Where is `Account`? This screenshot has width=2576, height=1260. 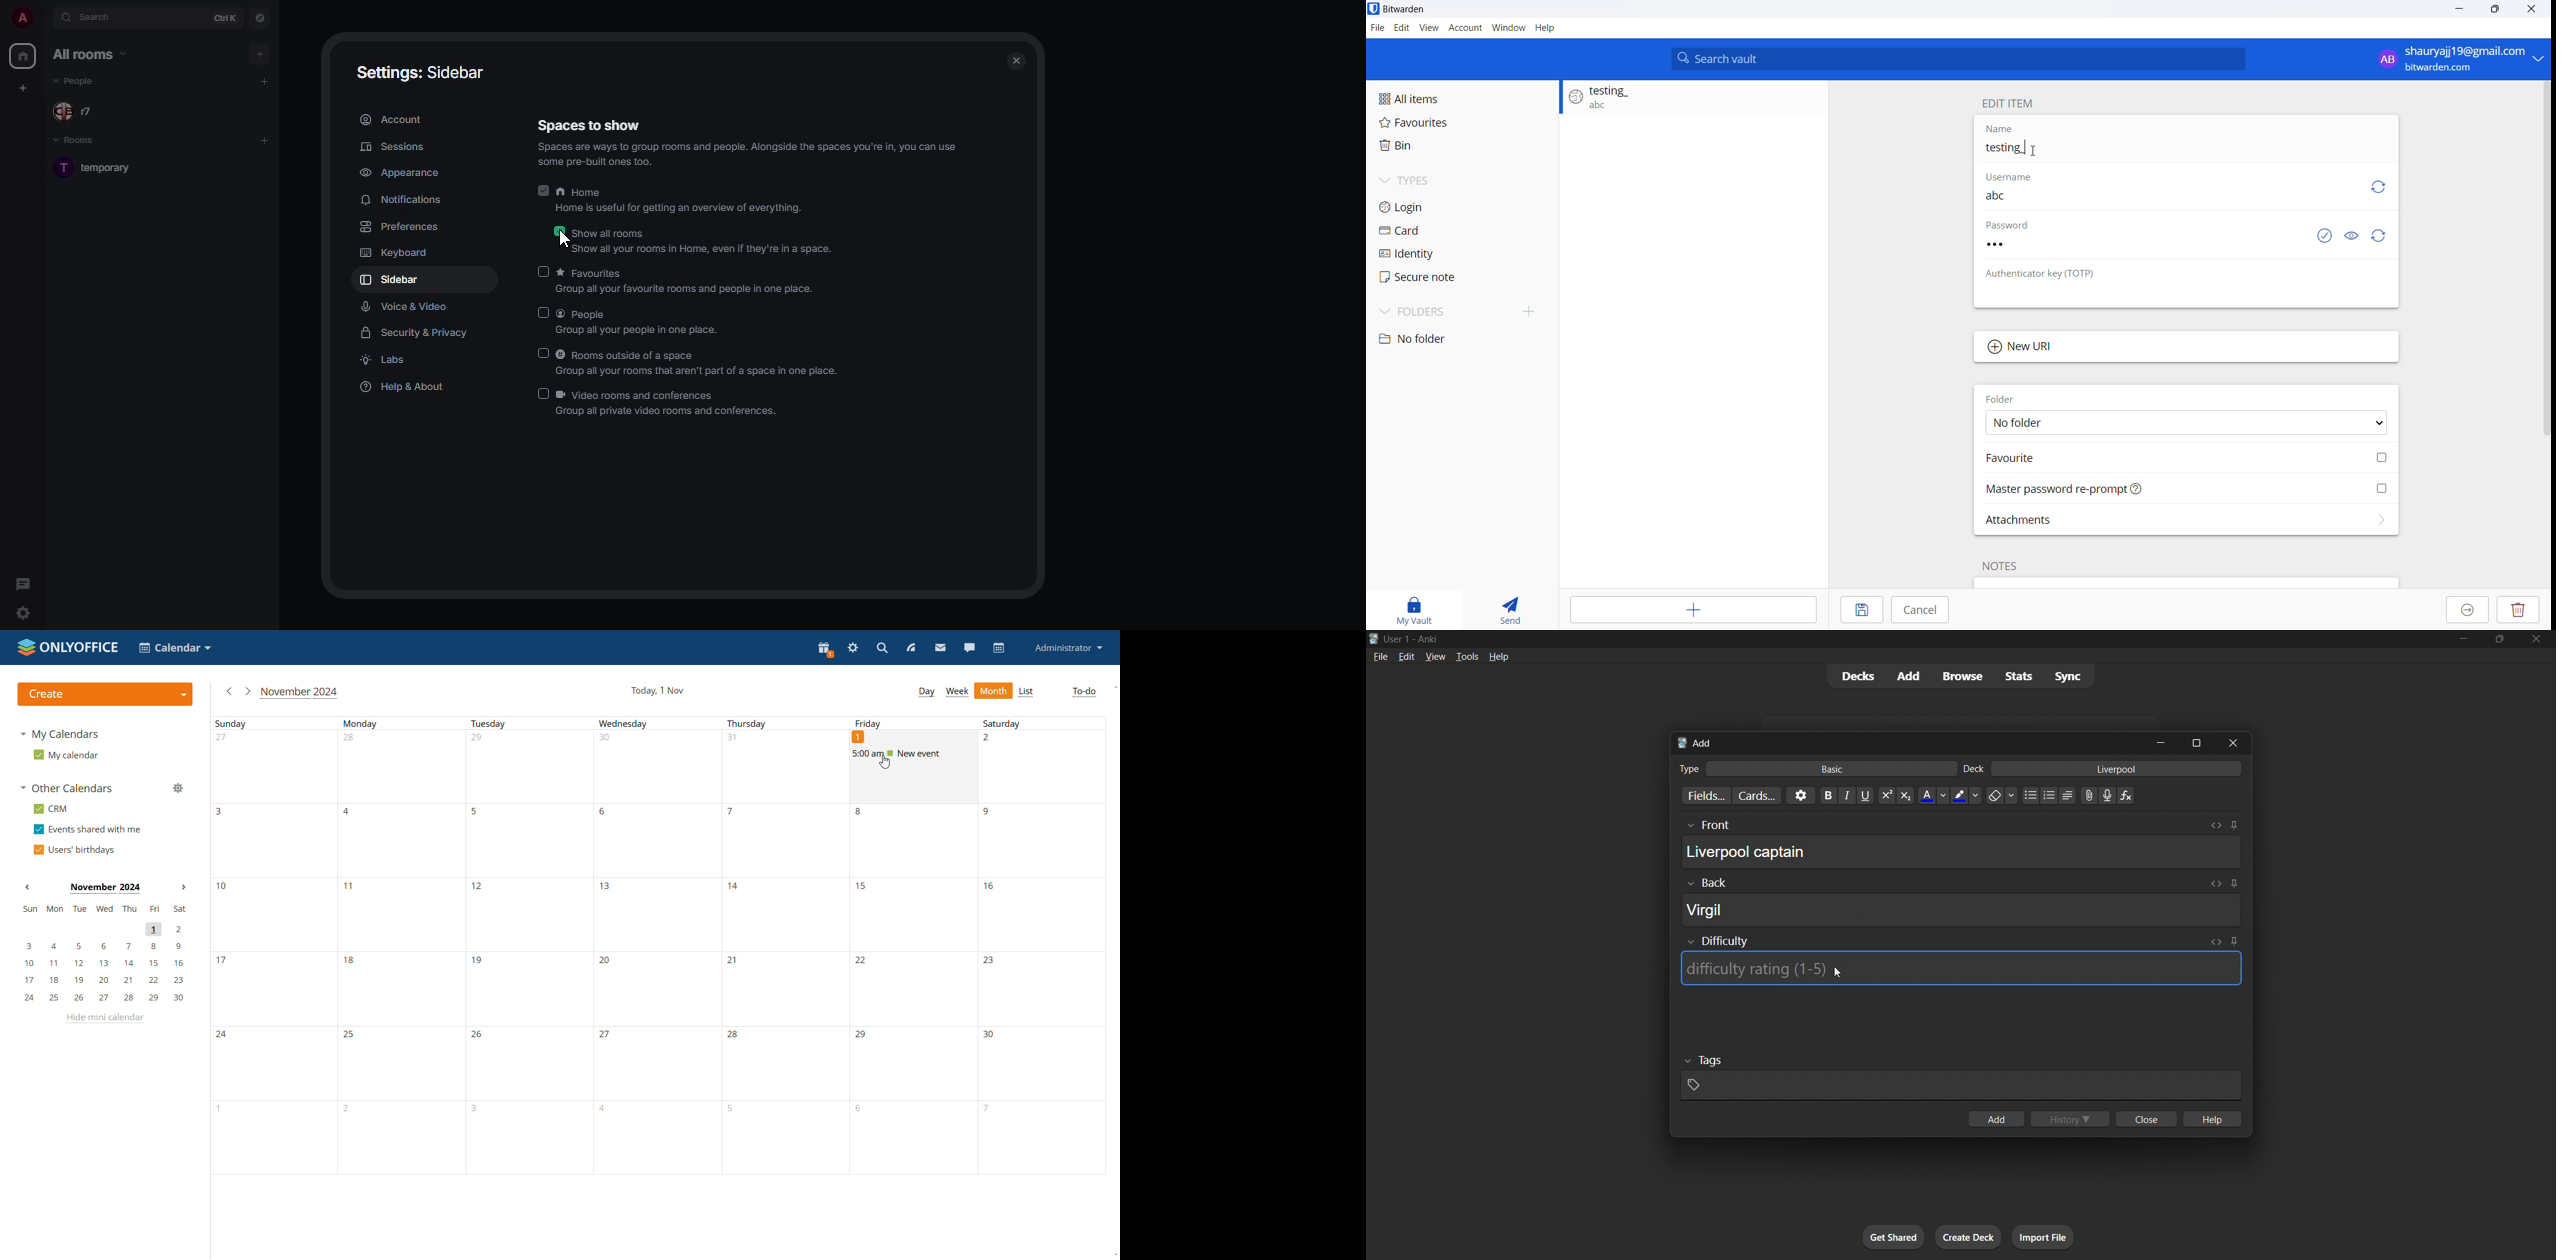
Account is located at coordinates (1464, 27).